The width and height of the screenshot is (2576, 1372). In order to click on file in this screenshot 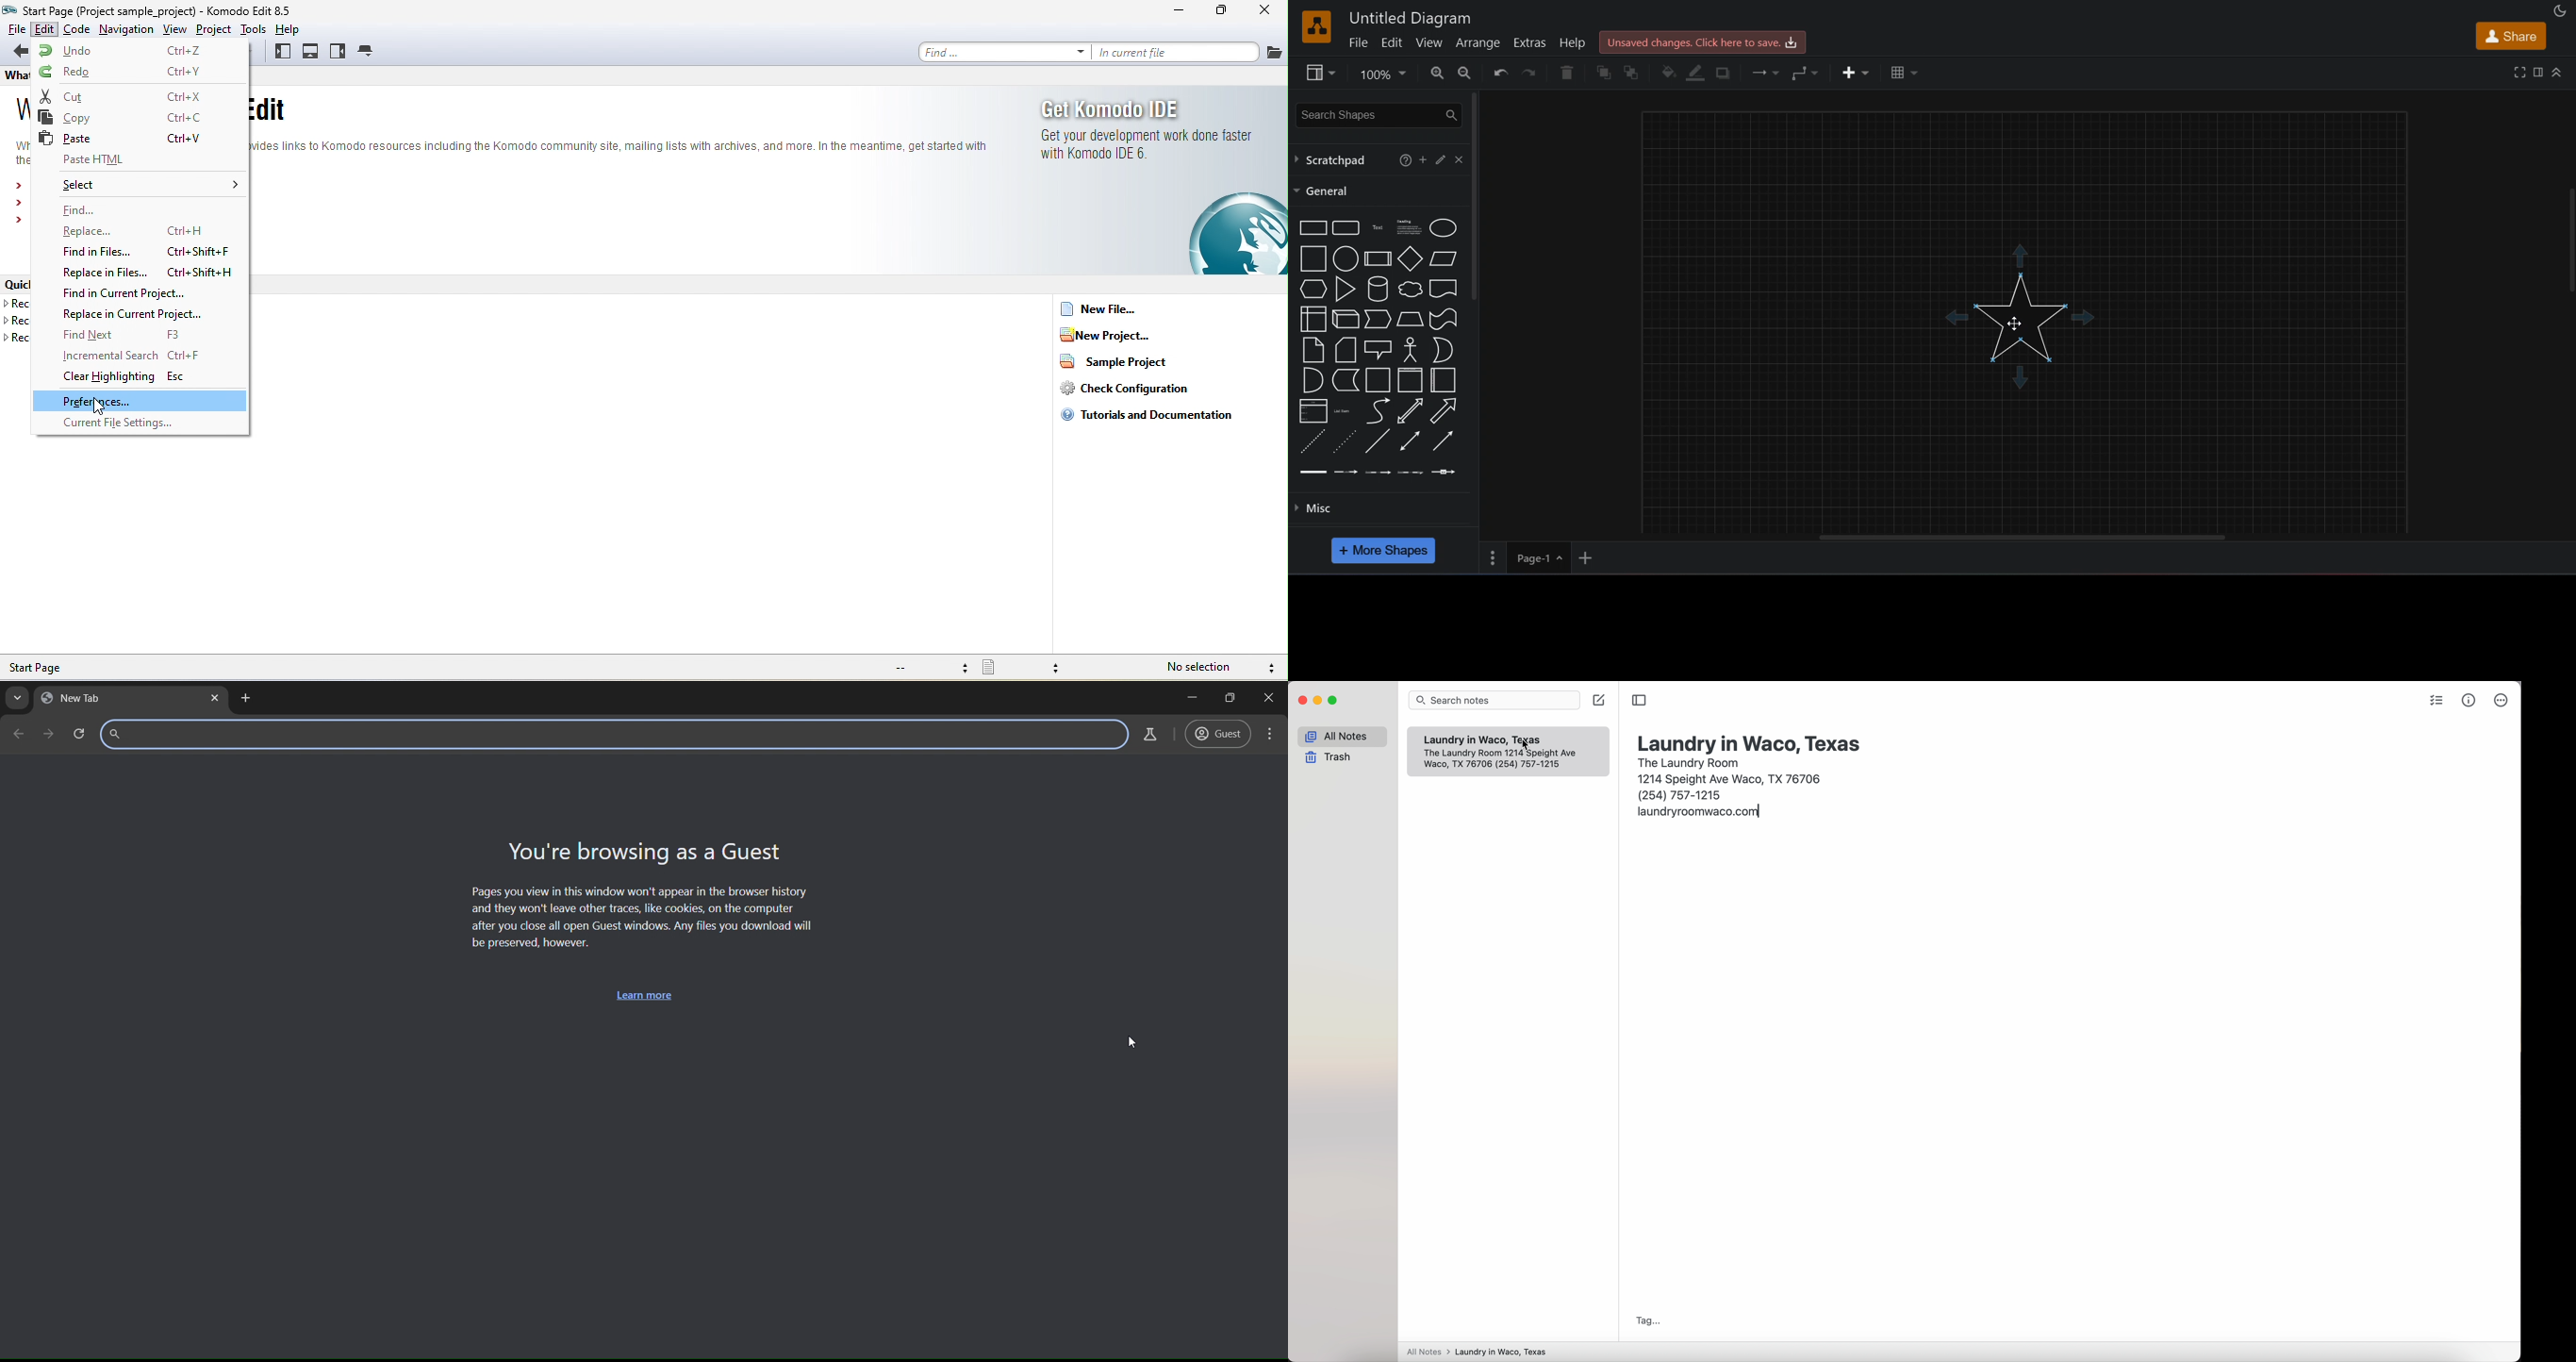, I will do `click(1360, 42)`.